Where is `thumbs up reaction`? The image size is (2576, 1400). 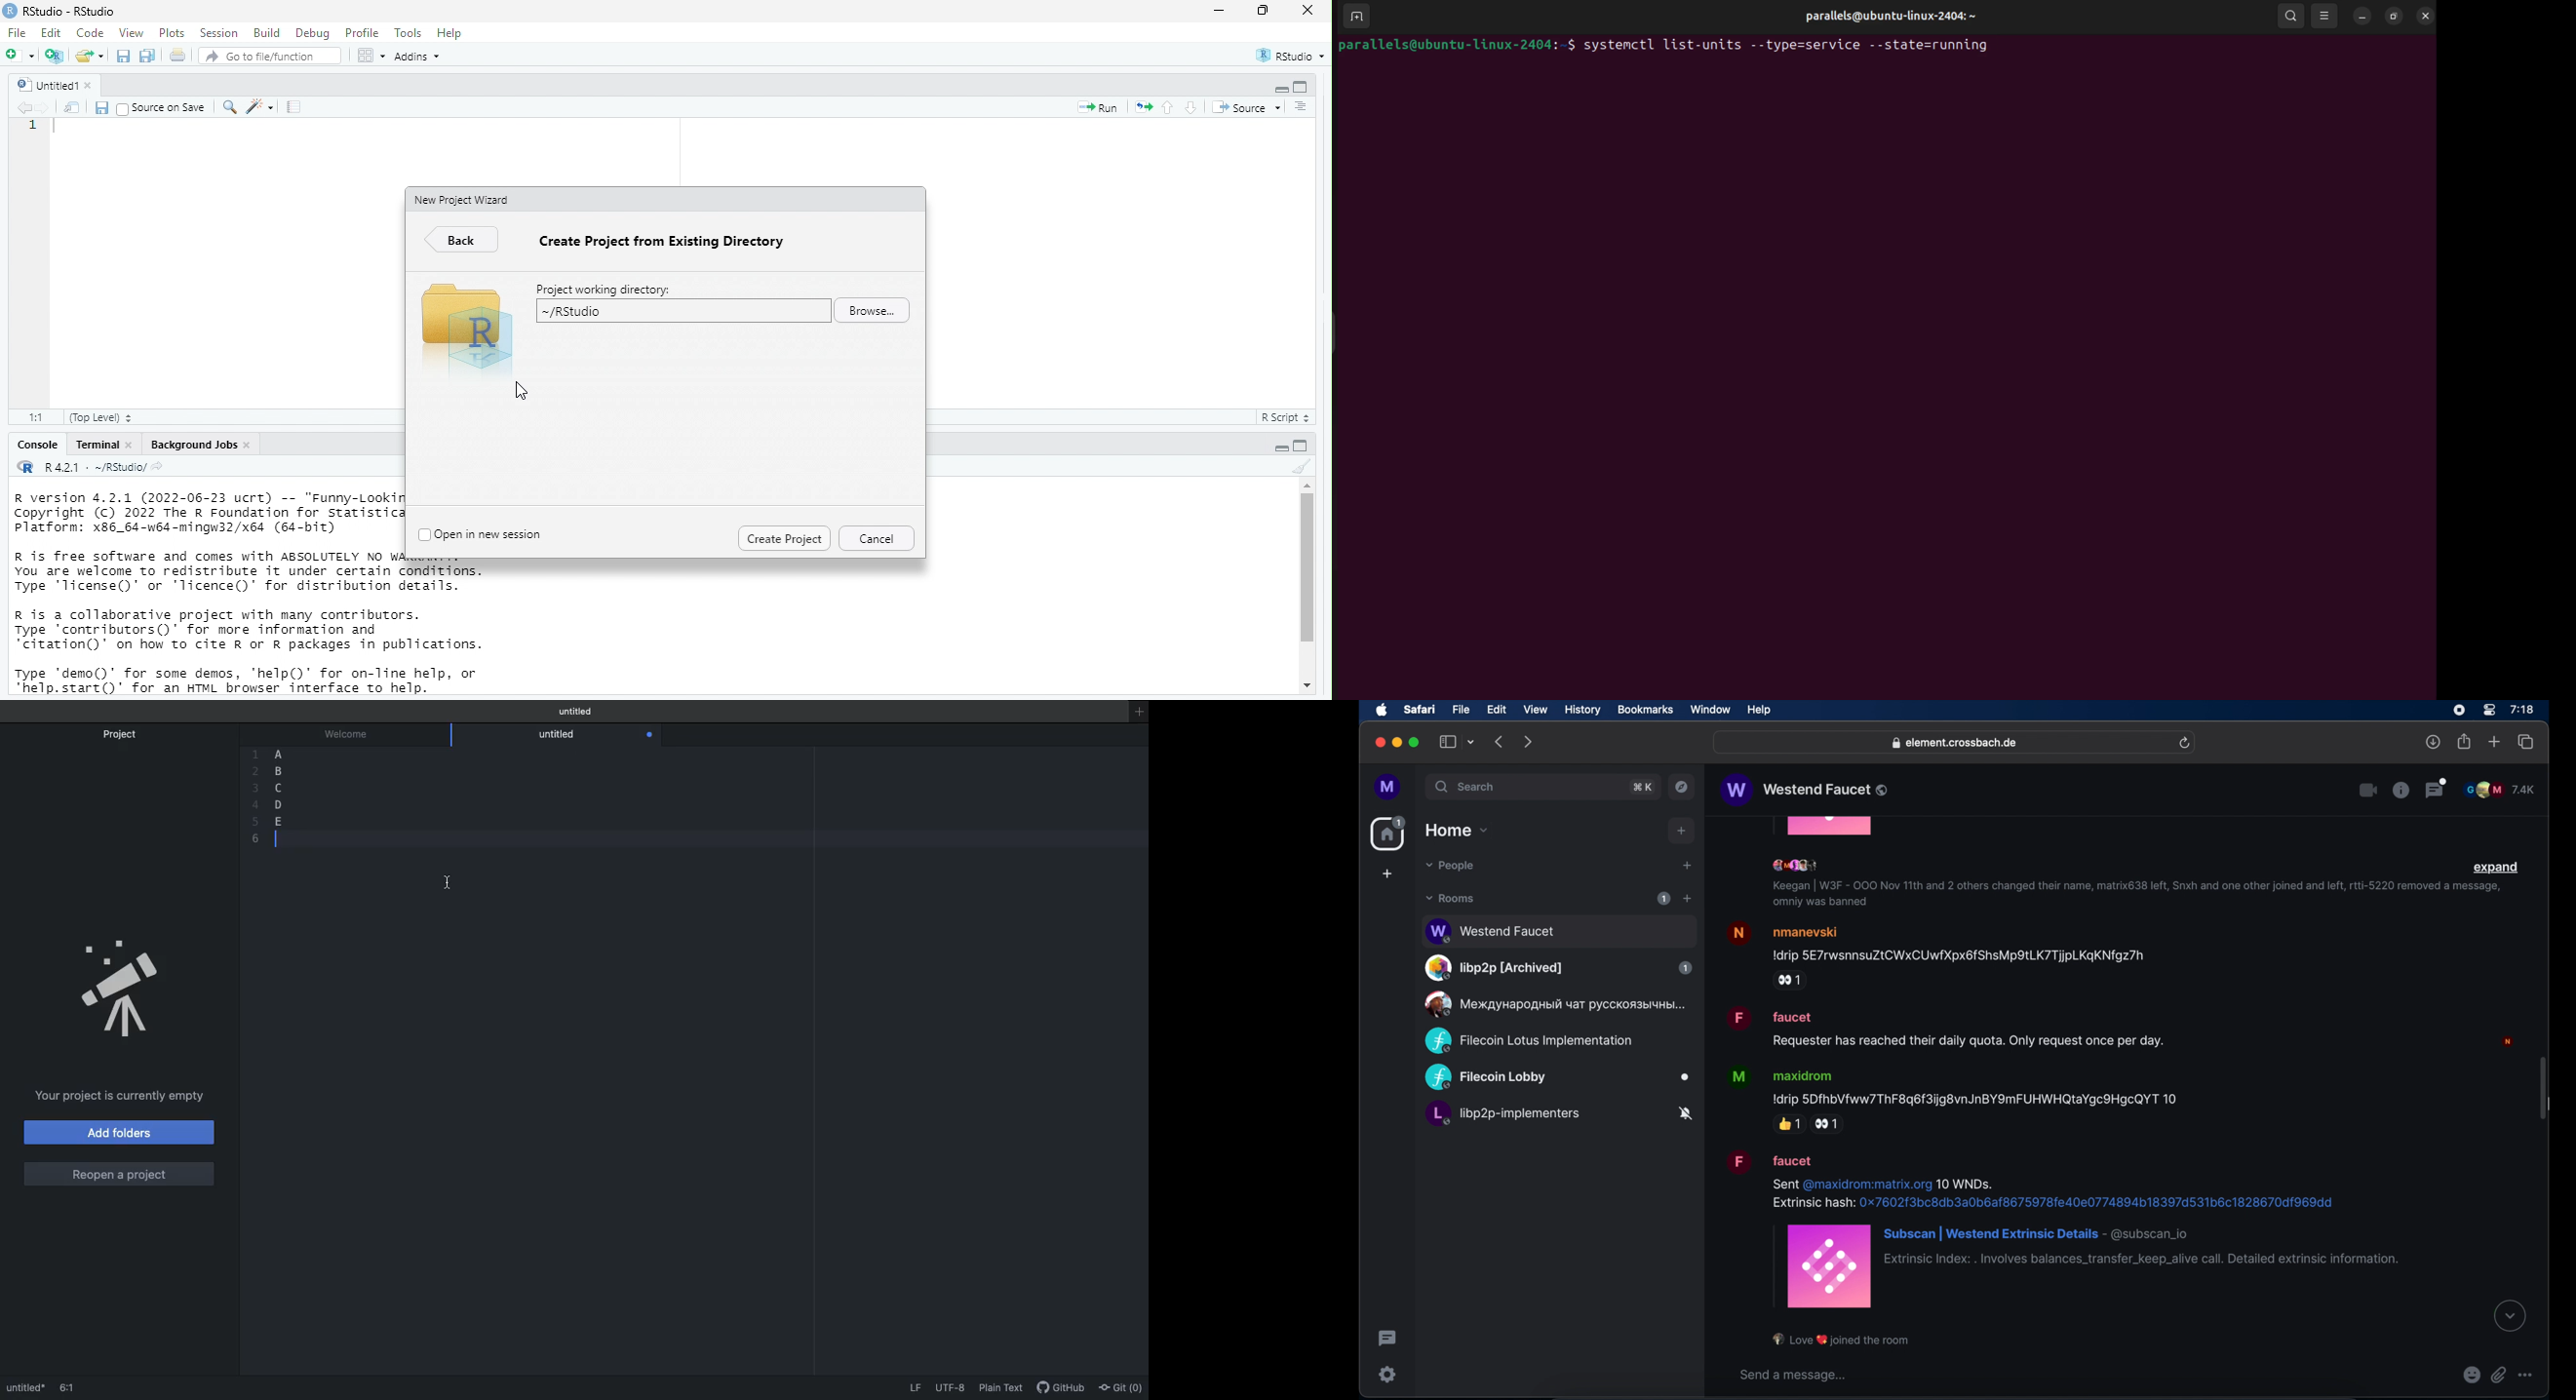
thumbs up reaction is located at coordinates (1789, 1124).